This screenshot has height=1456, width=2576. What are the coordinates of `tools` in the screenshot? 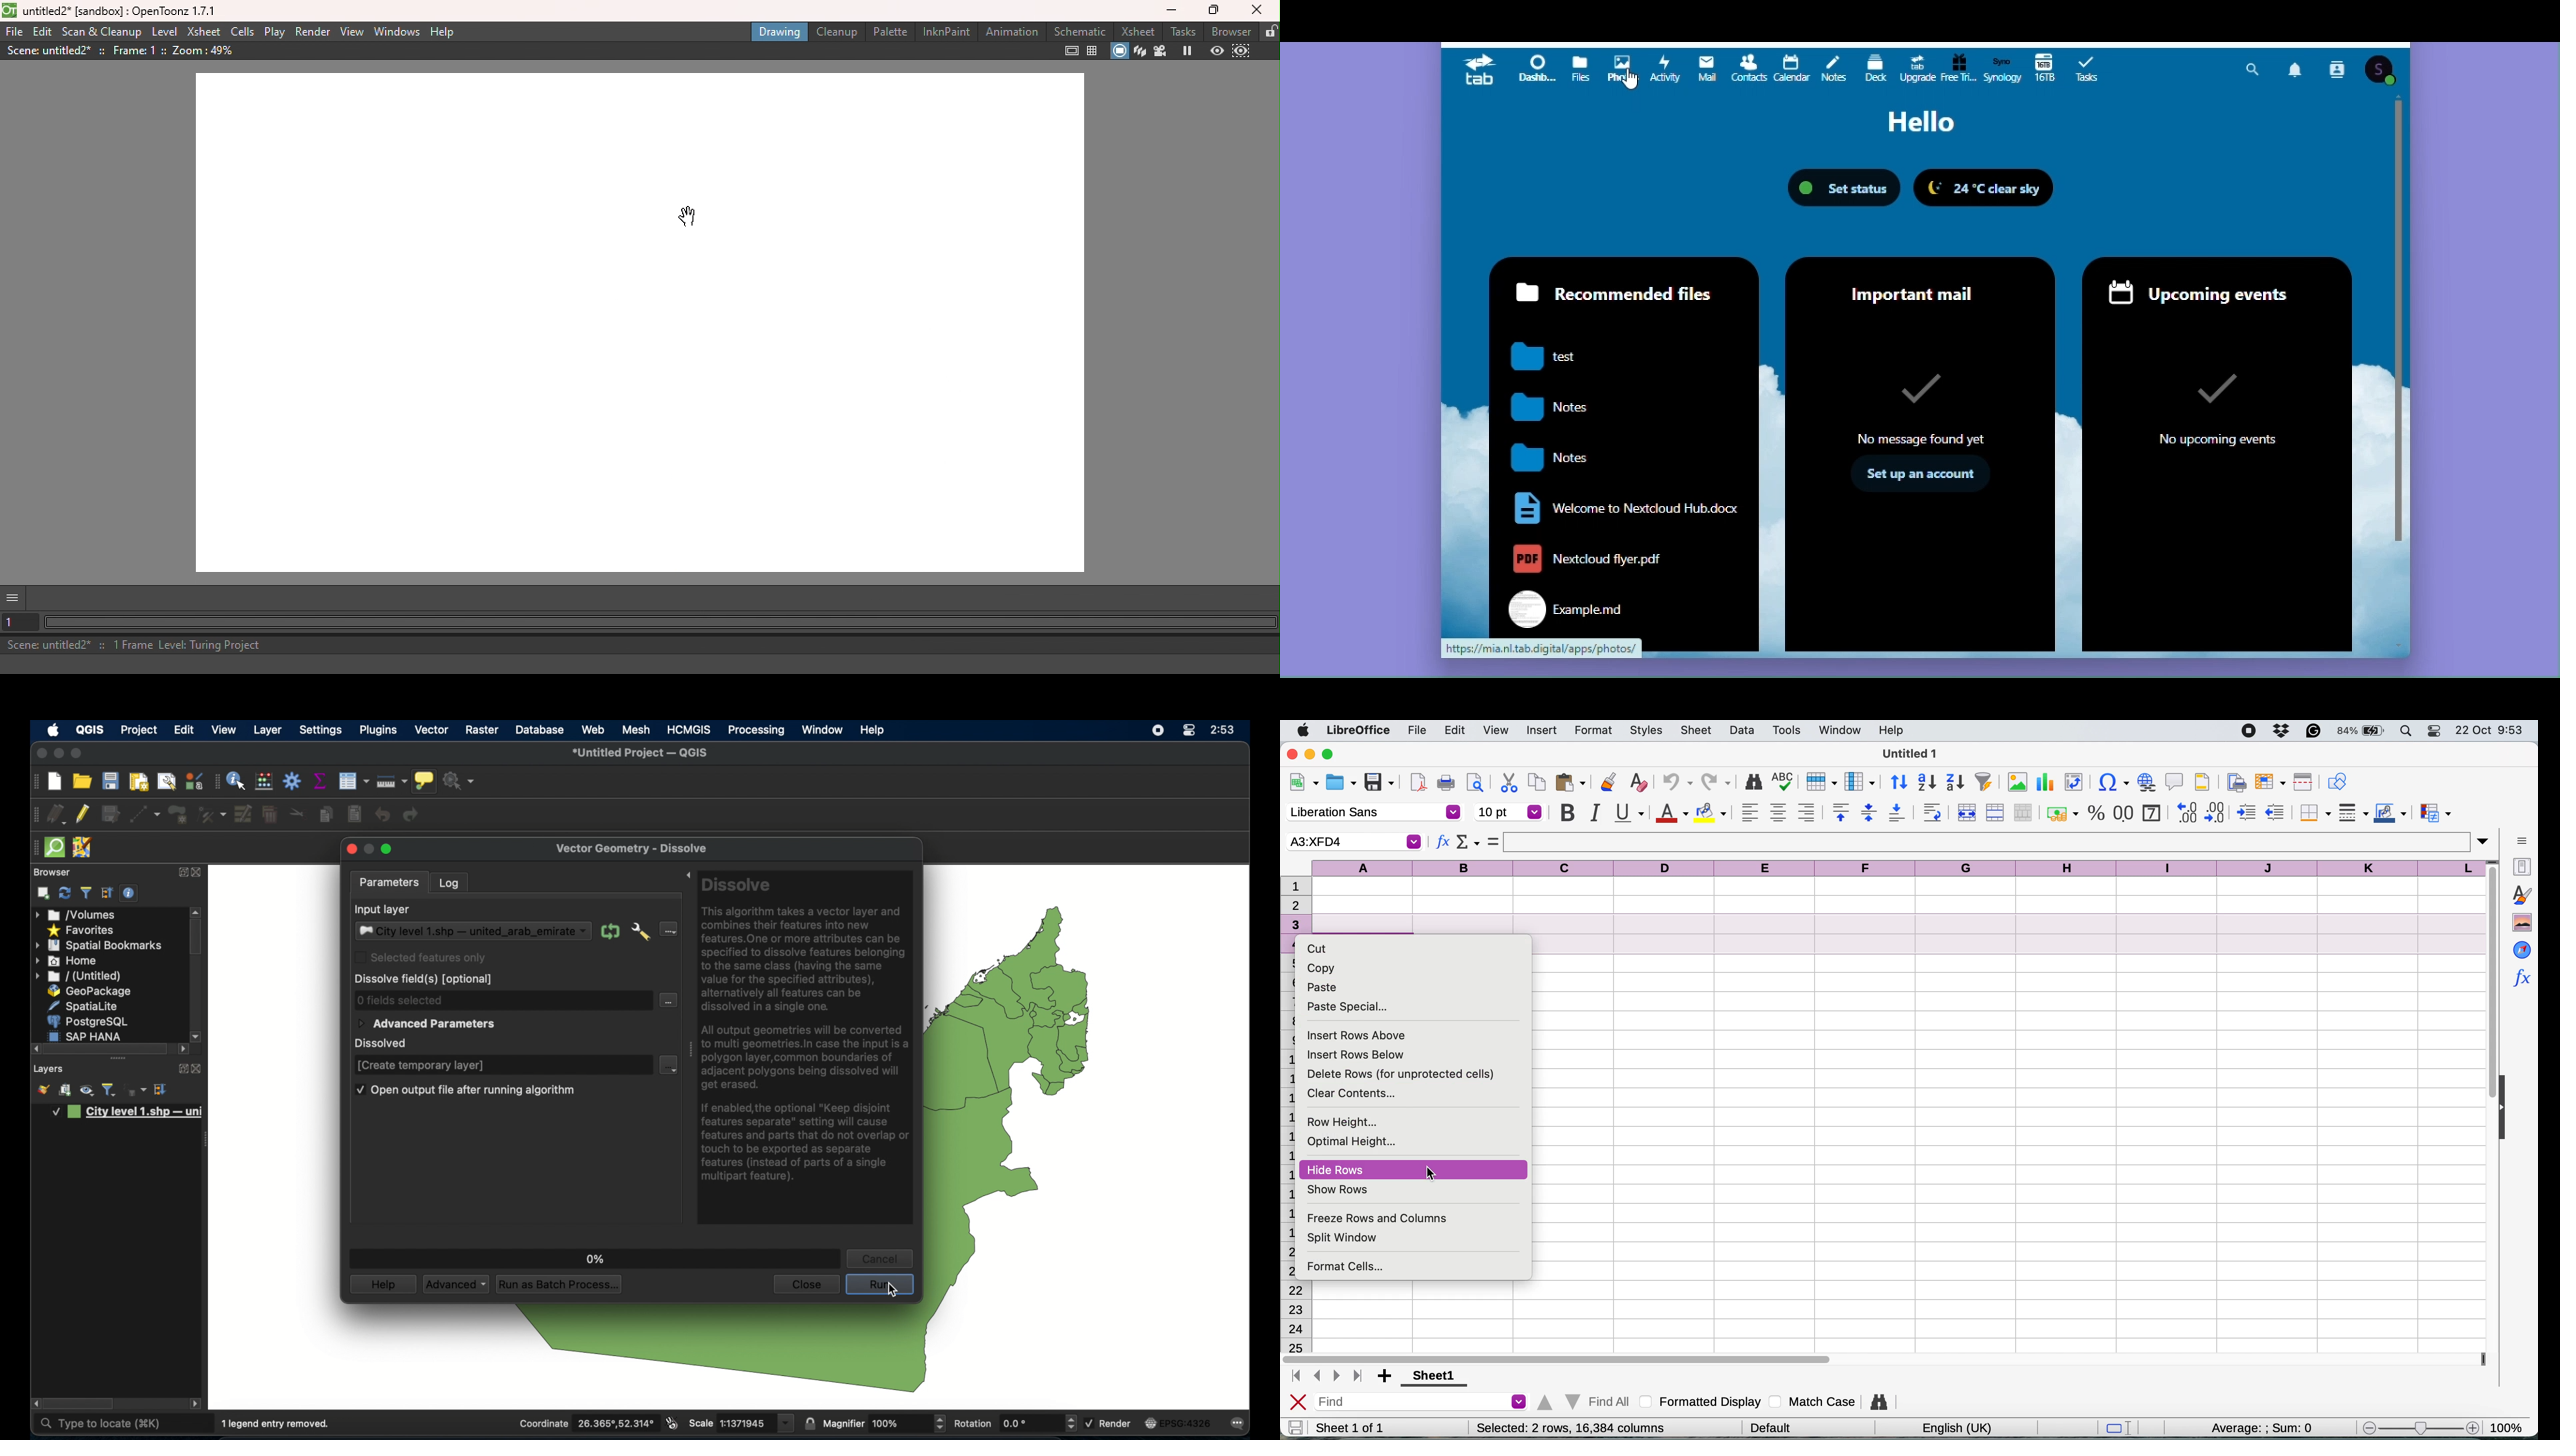 It's located at (1790, 730).